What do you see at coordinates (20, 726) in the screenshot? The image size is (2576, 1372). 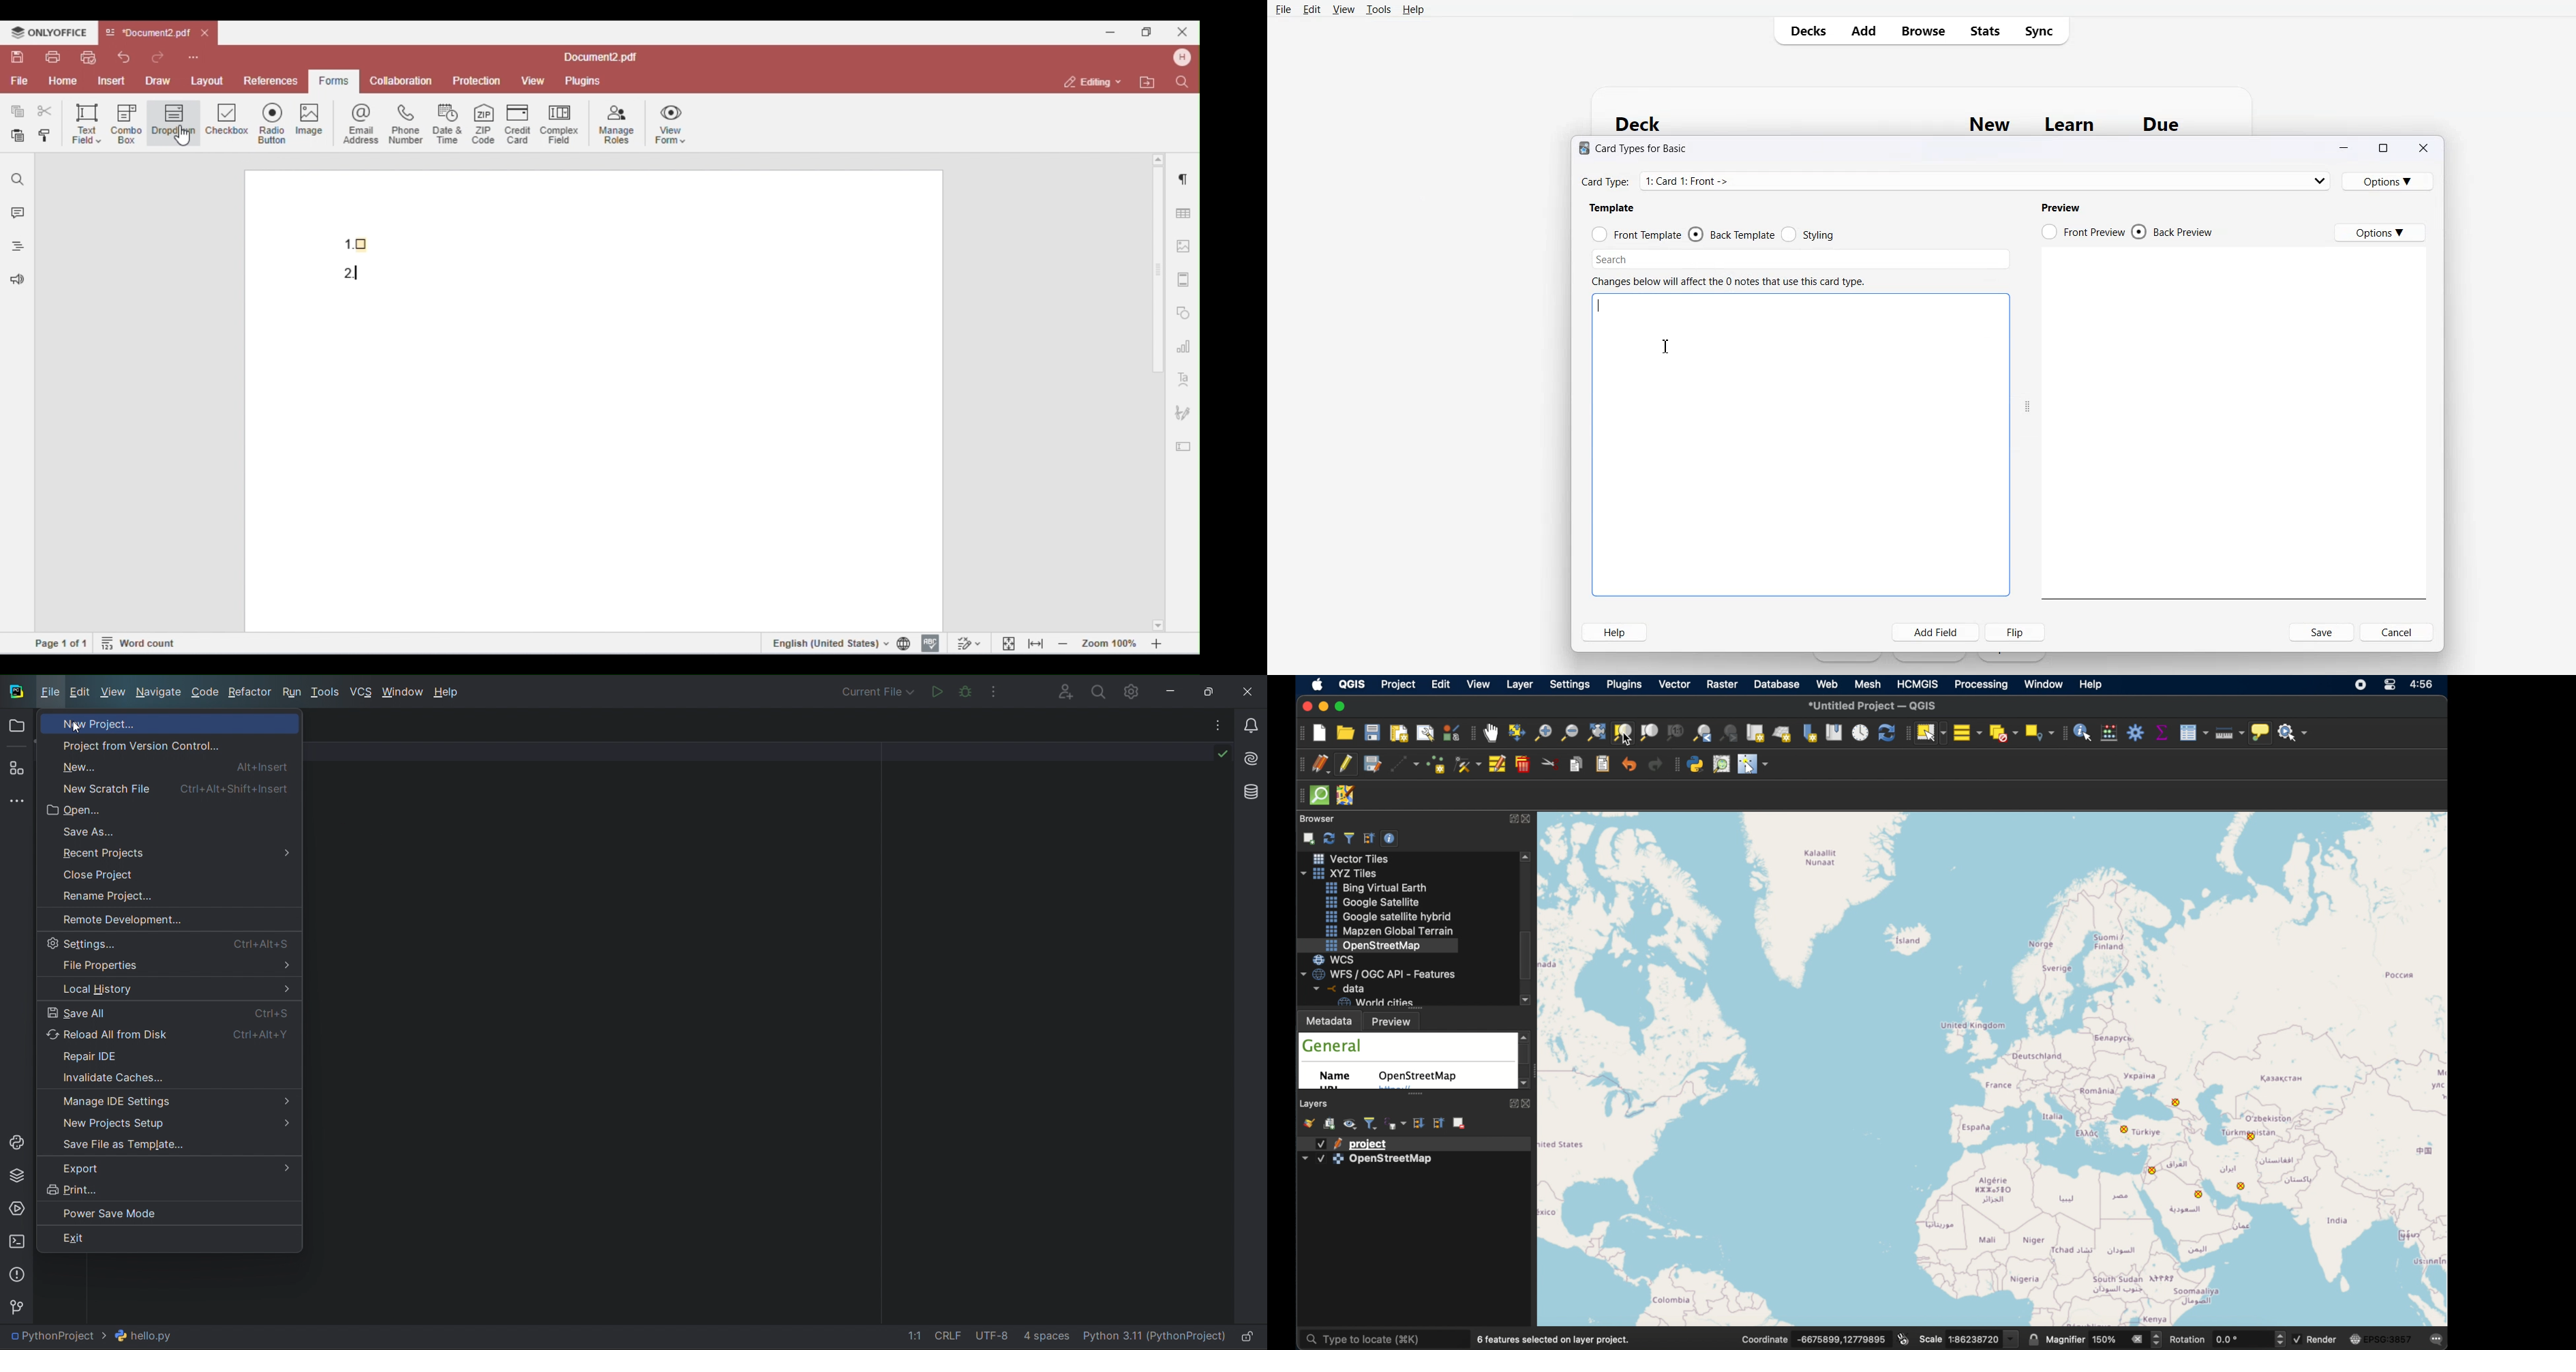 I see `folder window` at bounding box center [20, 726].